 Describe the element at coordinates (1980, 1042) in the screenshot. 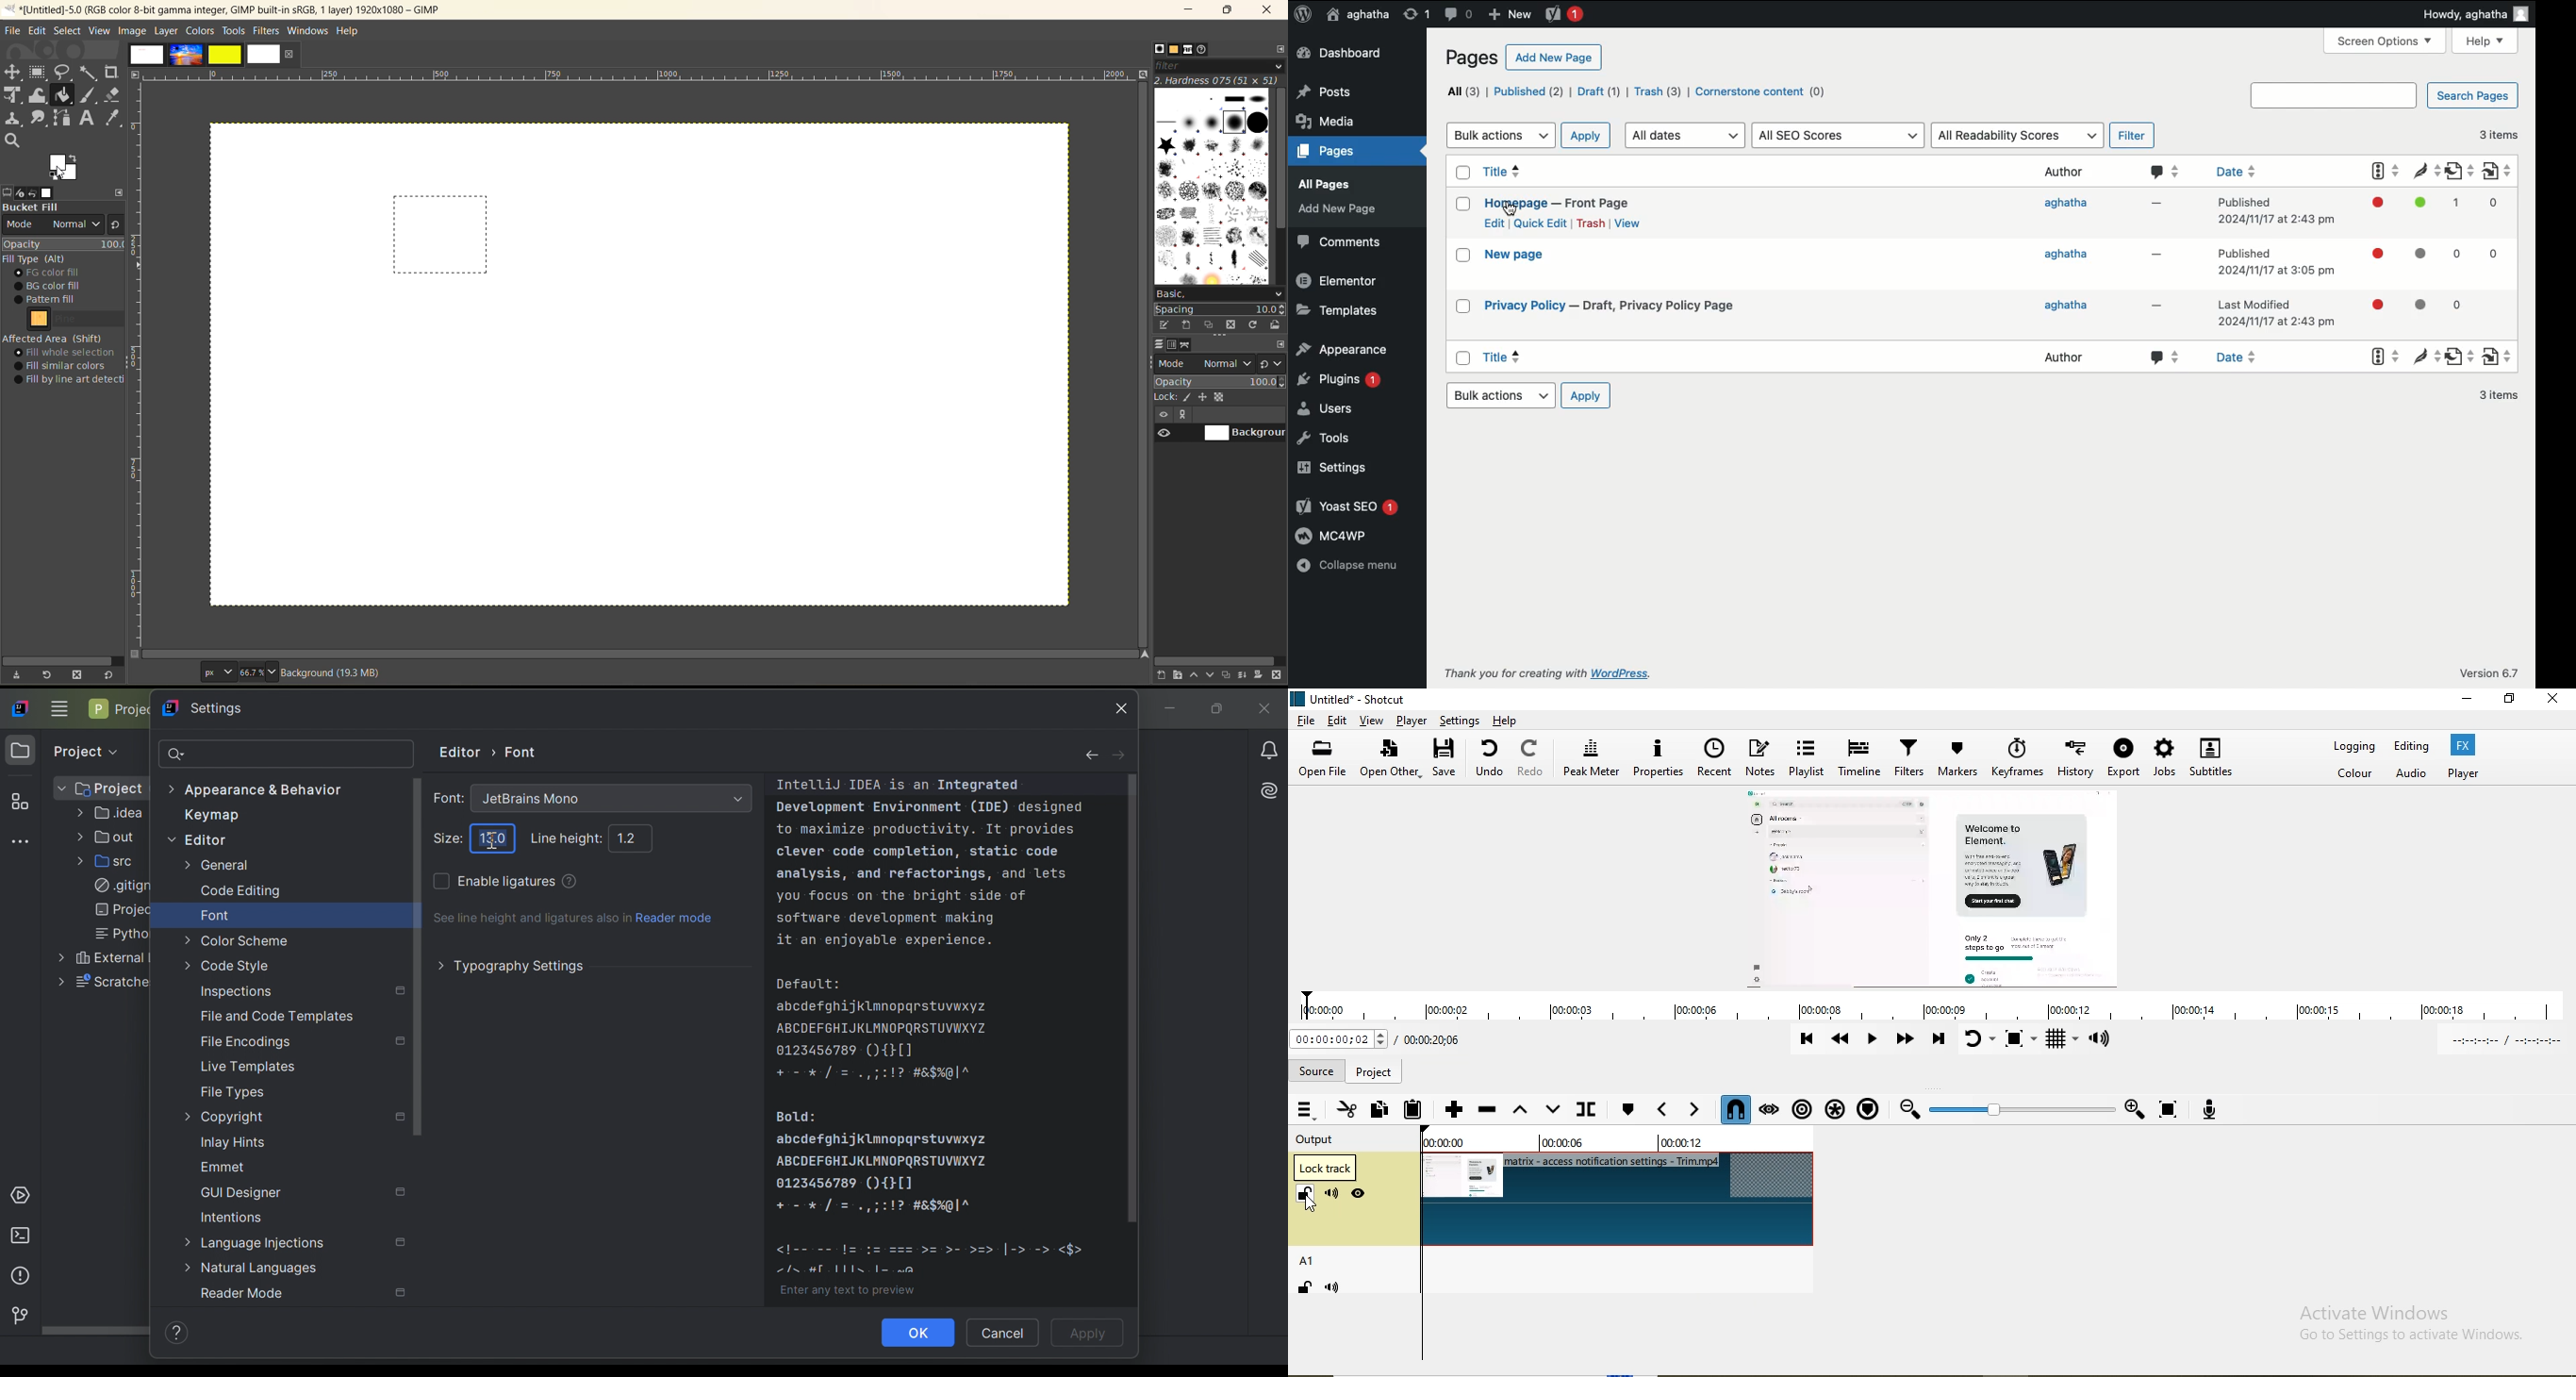

I see `Toggle player looping ` at that location.